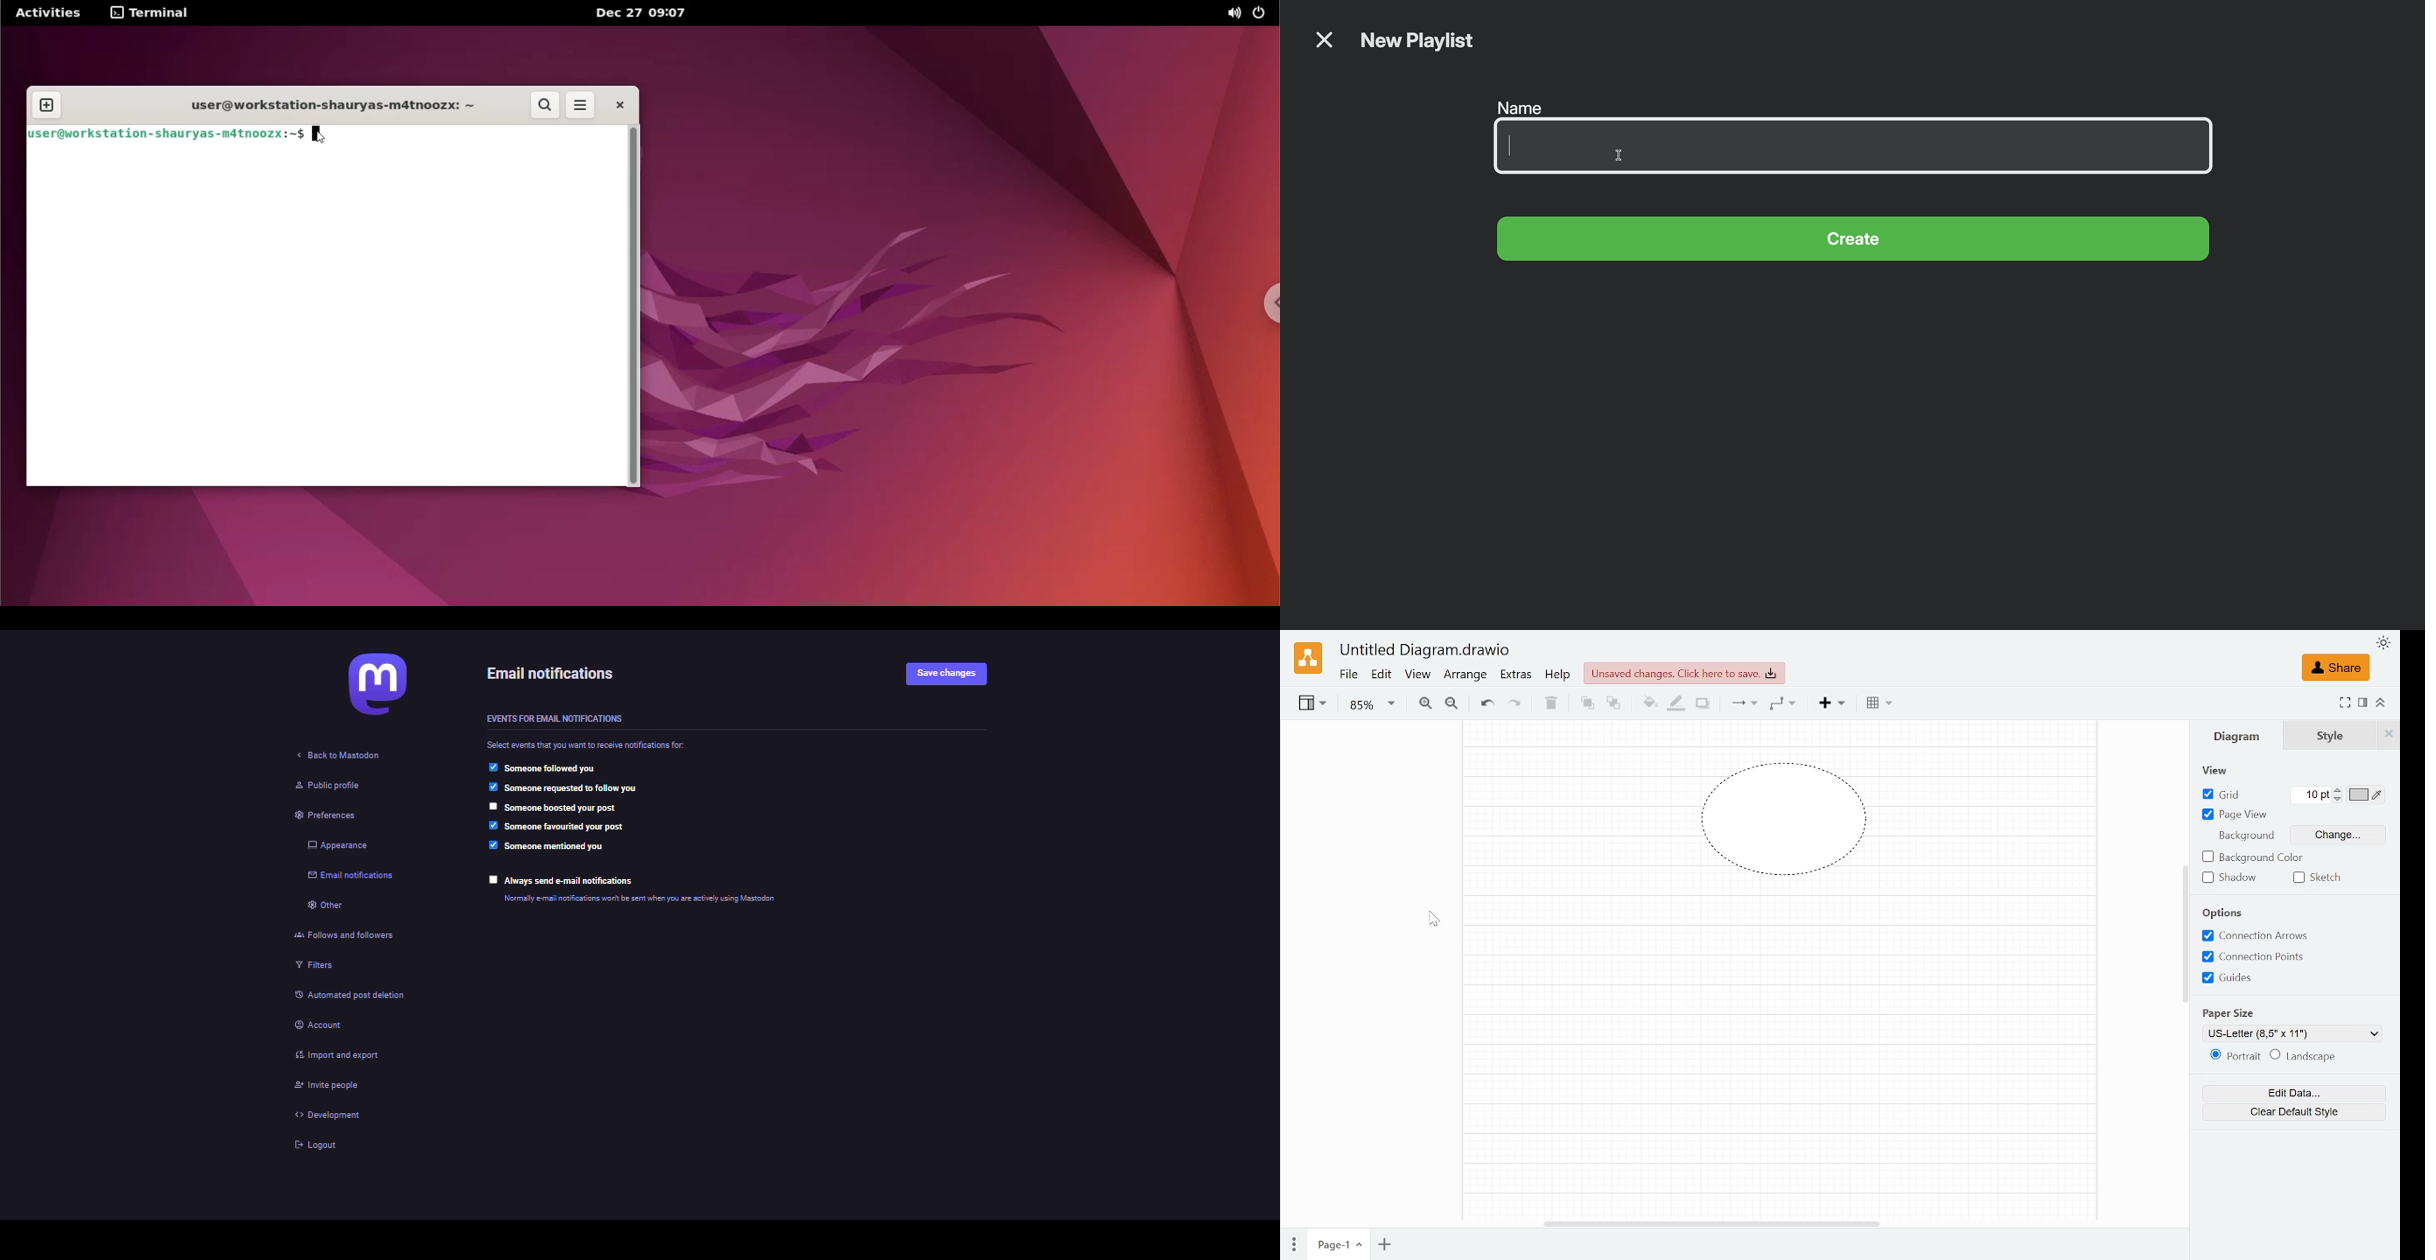 The image size is (2436, 1260). What do you see at coordinates (1709, 1223) in the screenshot?
I see `Horizontal scrollbar` at bounding box center [1709, 1223].